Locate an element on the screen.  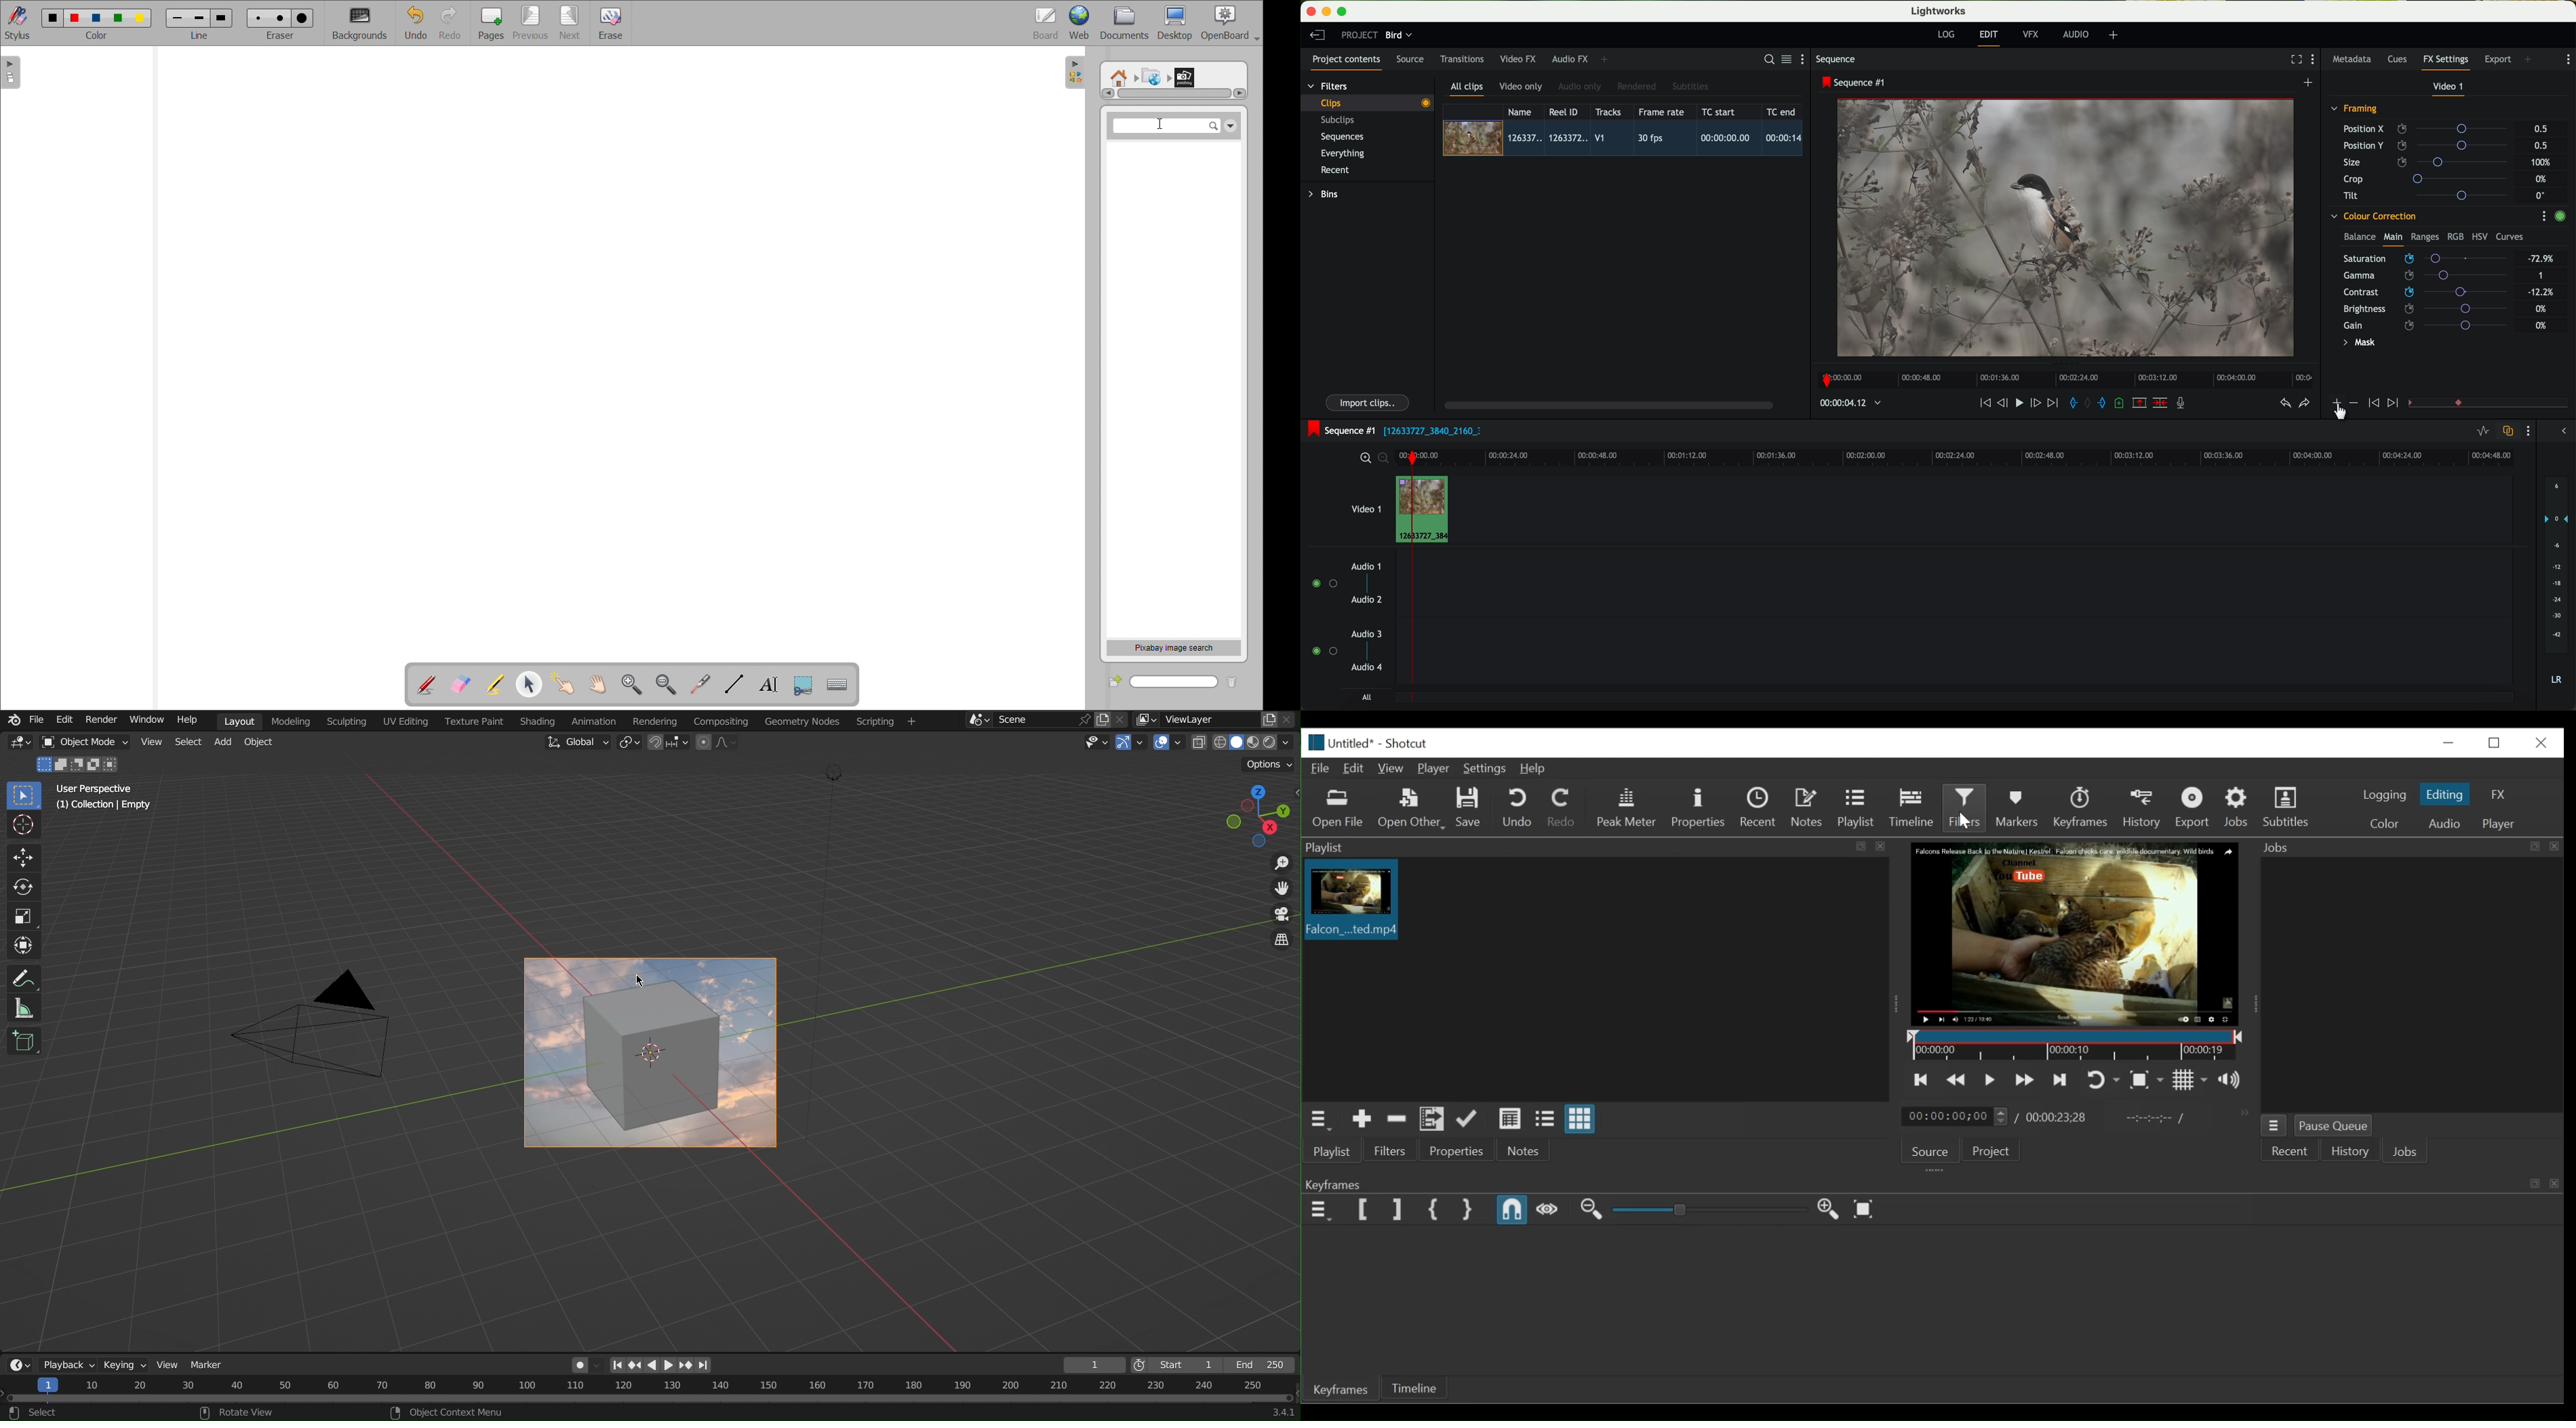
colour correction is located at coordinates (2372, 216).